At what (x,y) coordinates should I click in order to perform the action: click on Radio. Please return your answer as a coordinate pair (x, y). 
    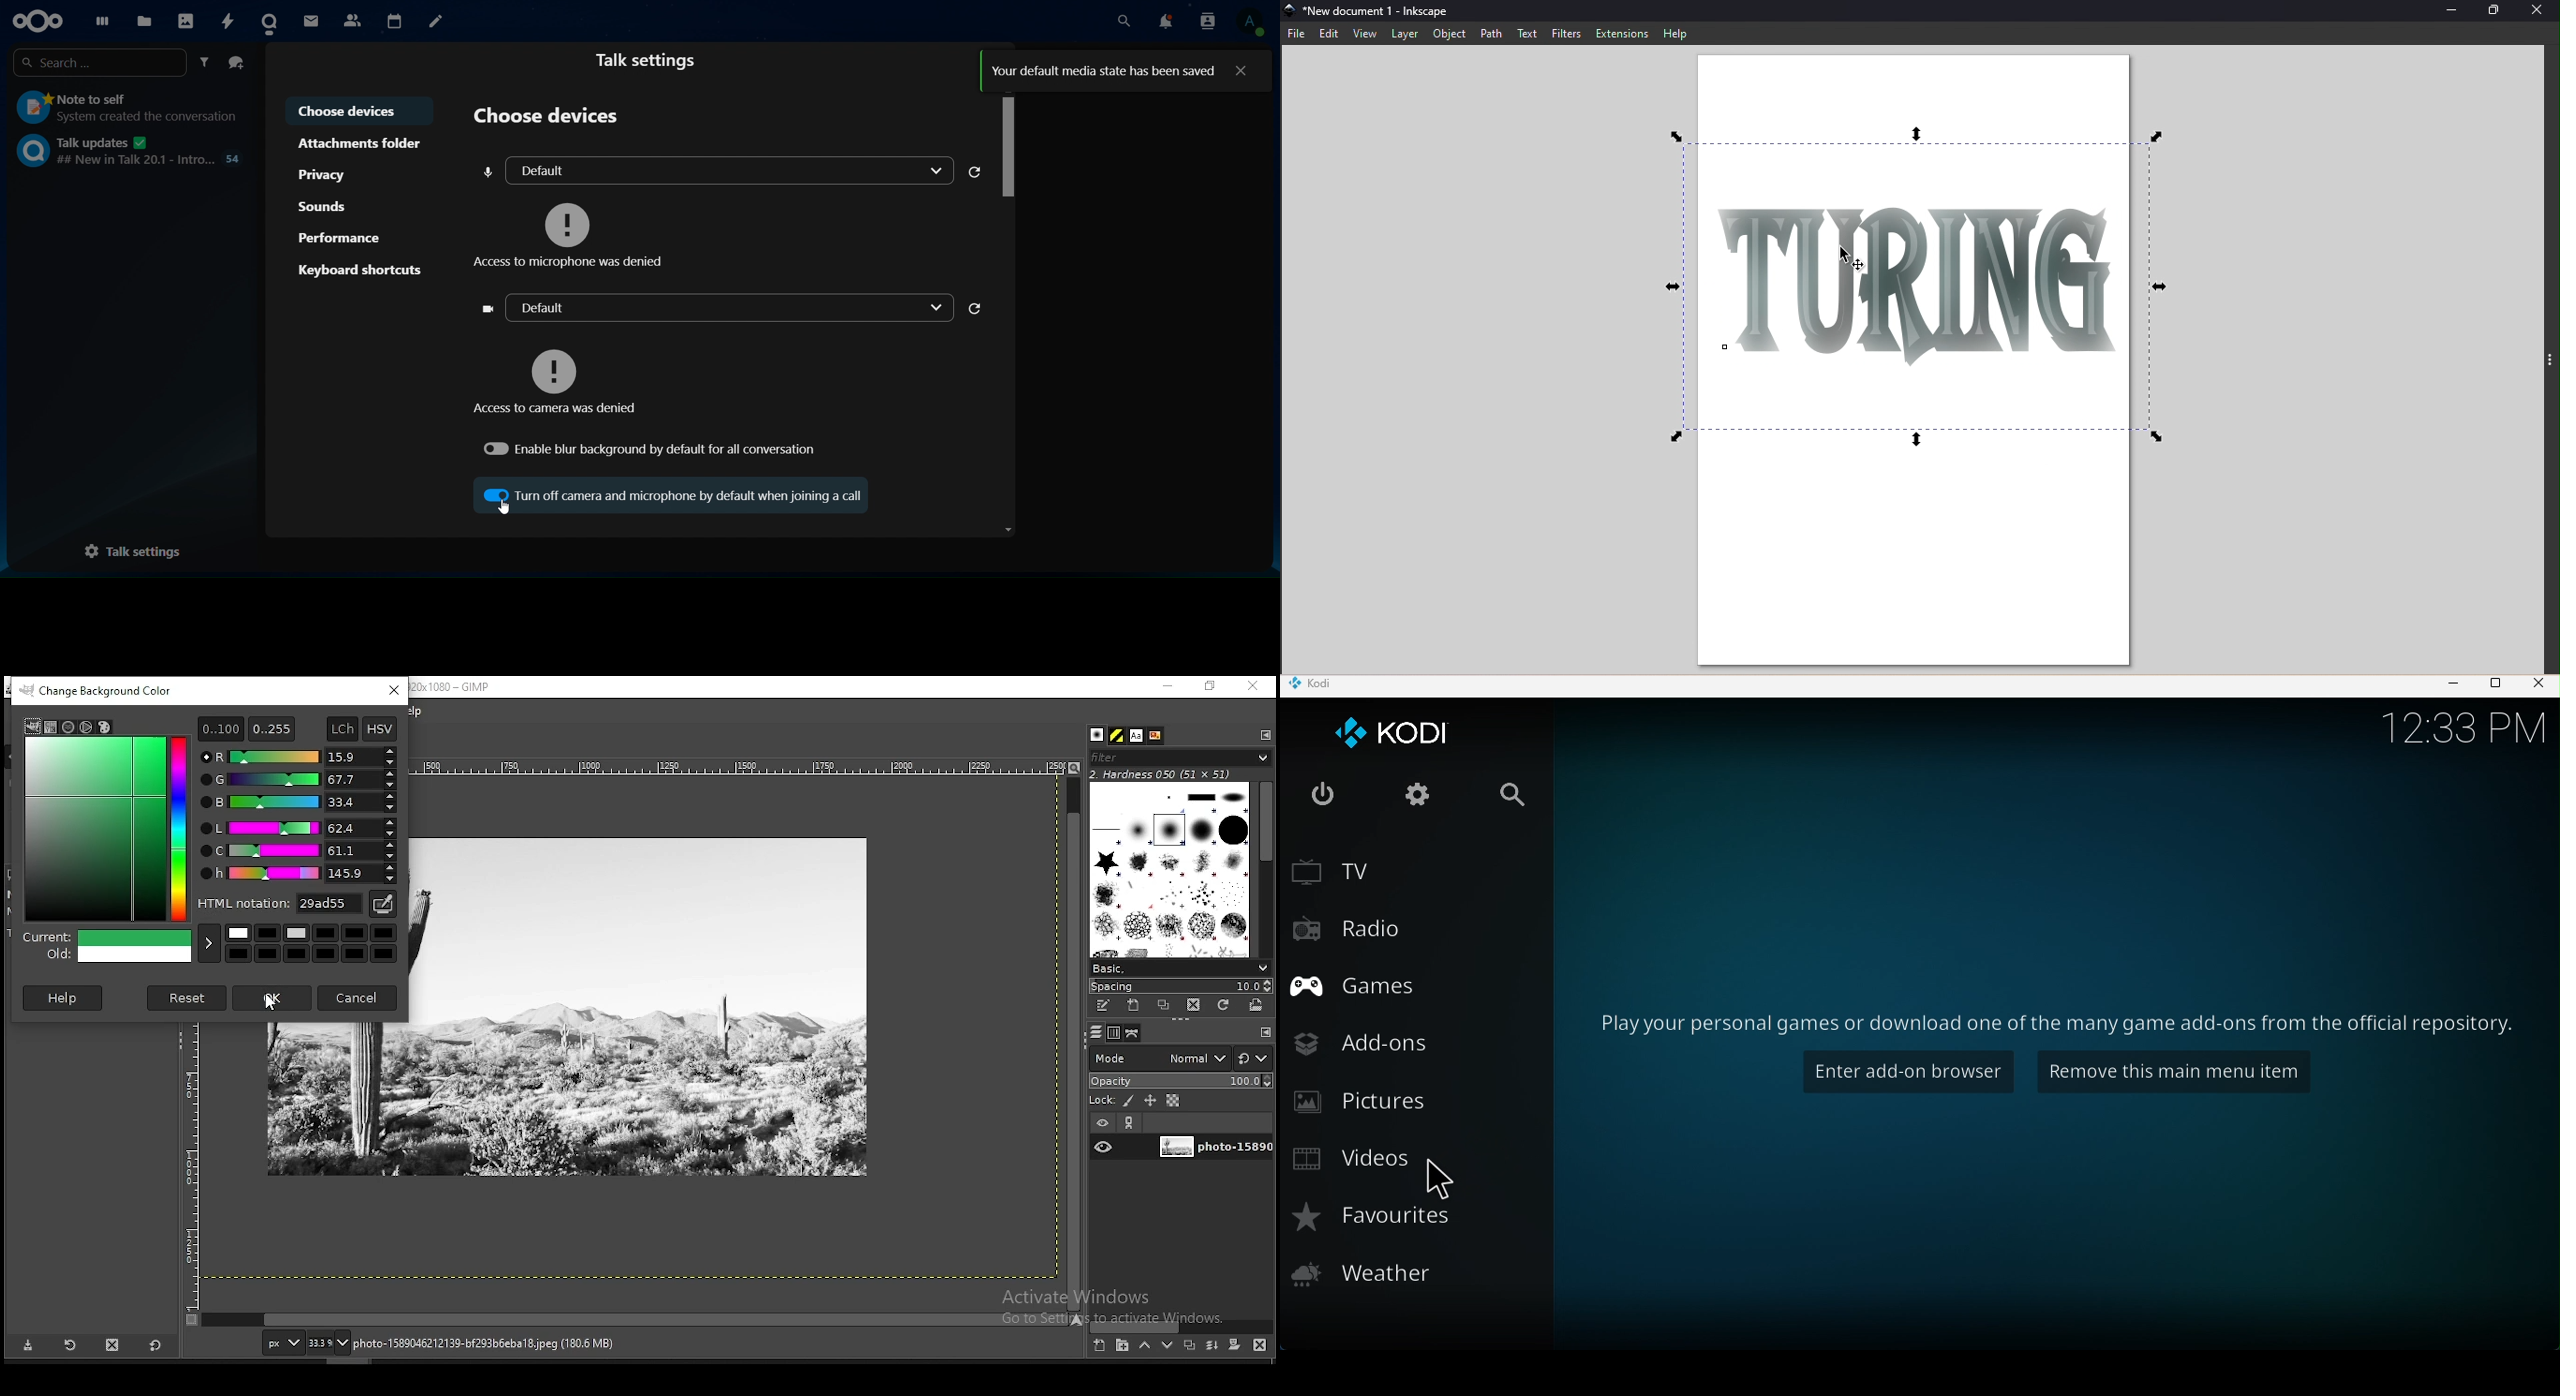
    Looking at the image, I should click on (1356, 932).